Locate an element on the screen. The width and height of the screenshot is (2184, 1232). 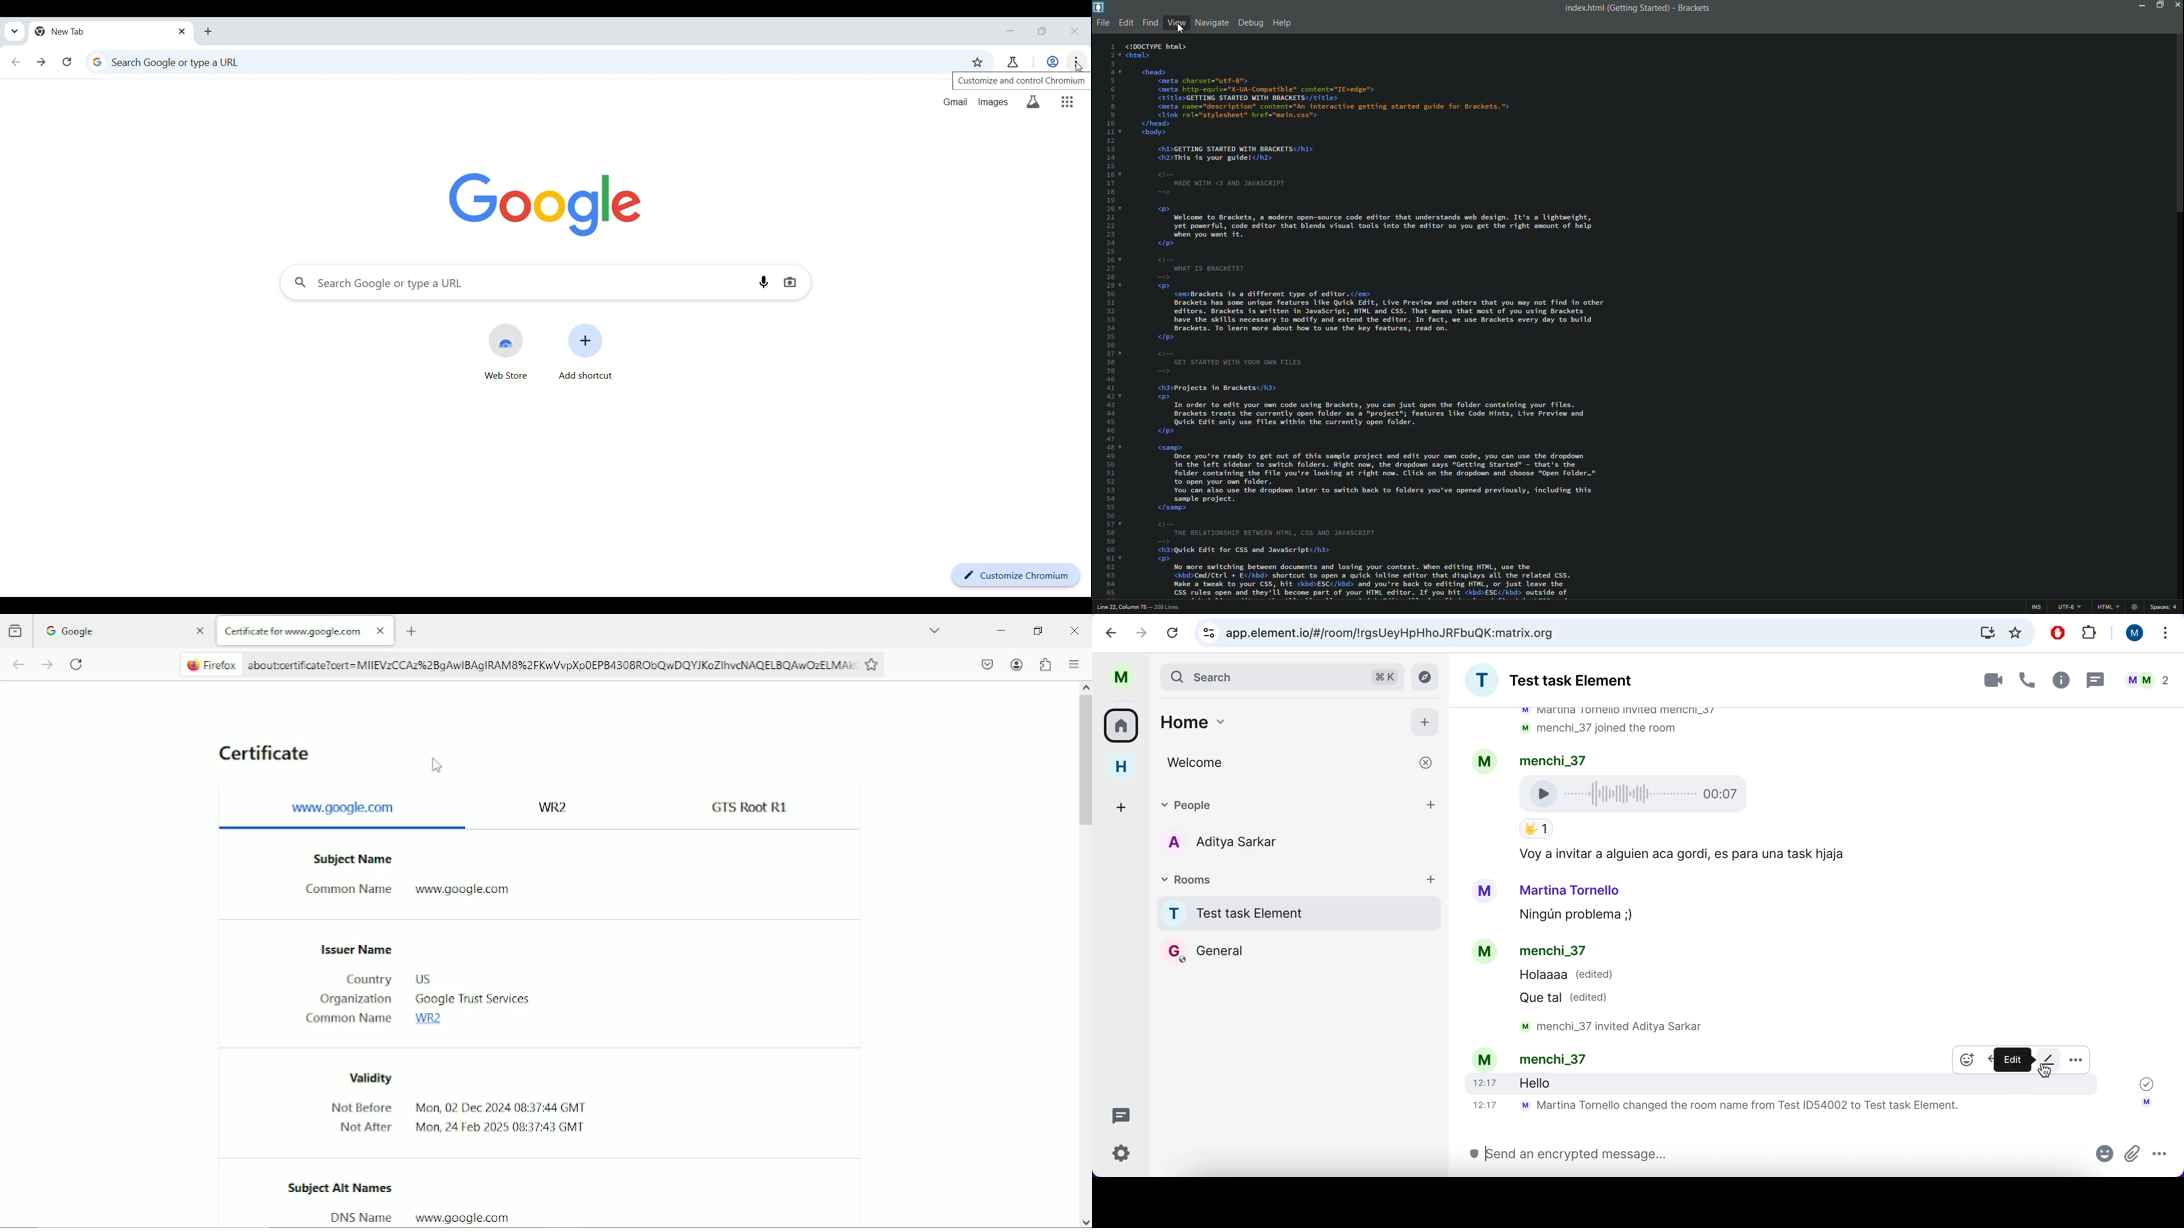
edit is located at coordinates (2012, 1060).